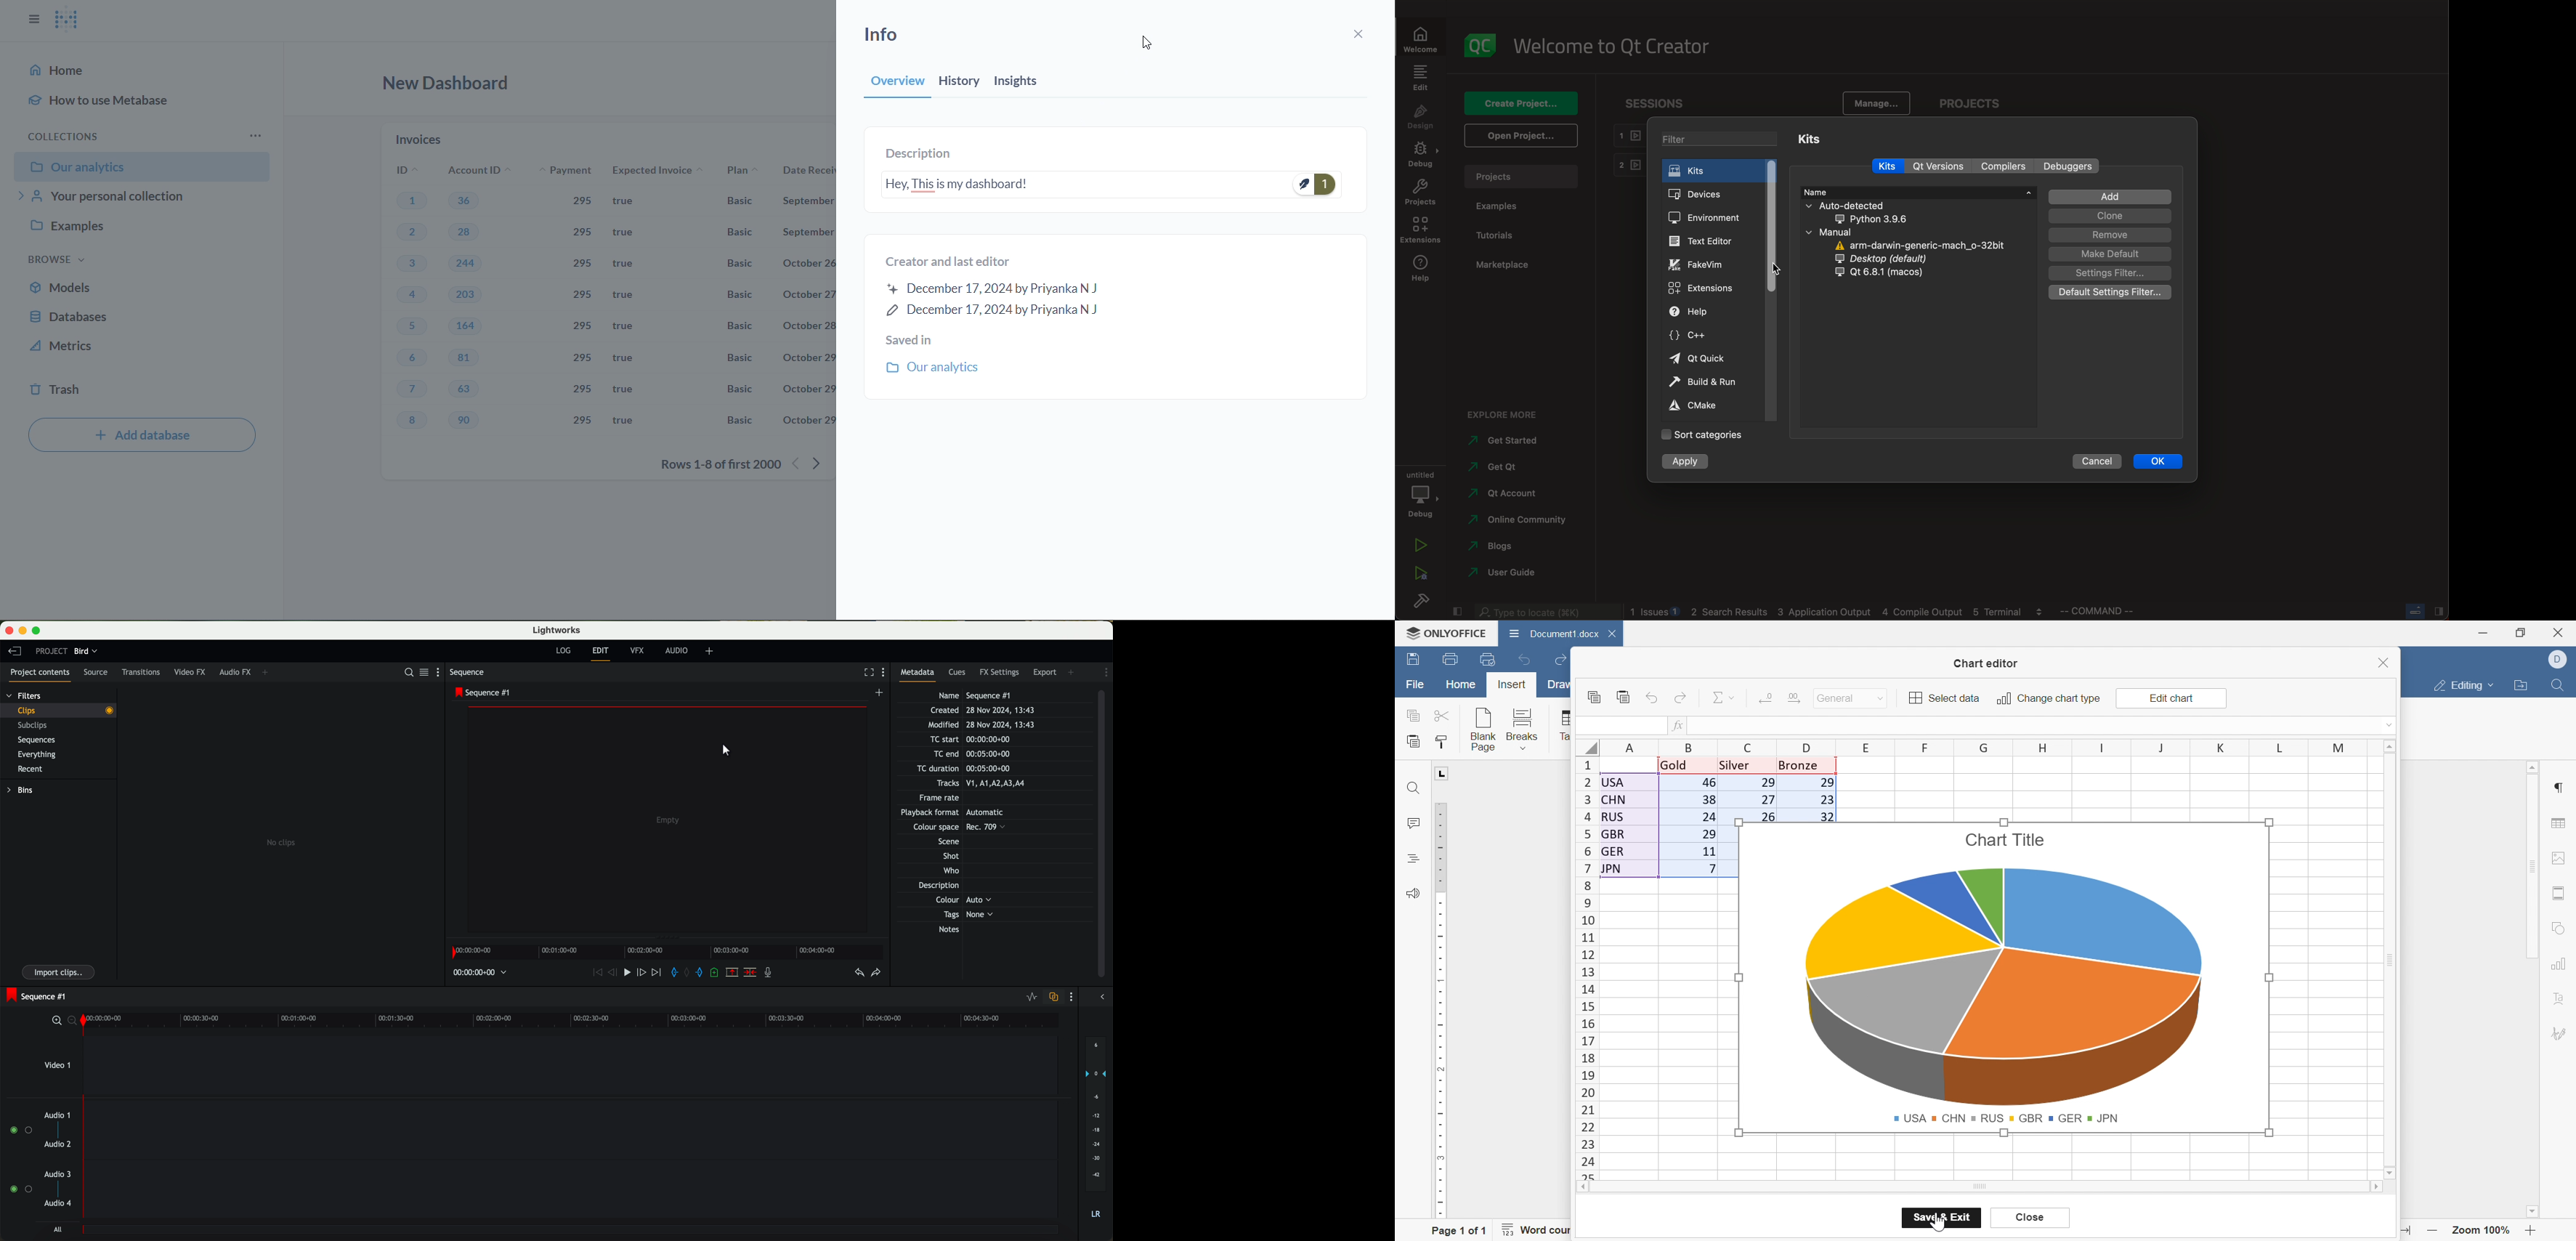 This screenshot has height=1260, width=2576. I want to click on Cut, so click(1444, 715).